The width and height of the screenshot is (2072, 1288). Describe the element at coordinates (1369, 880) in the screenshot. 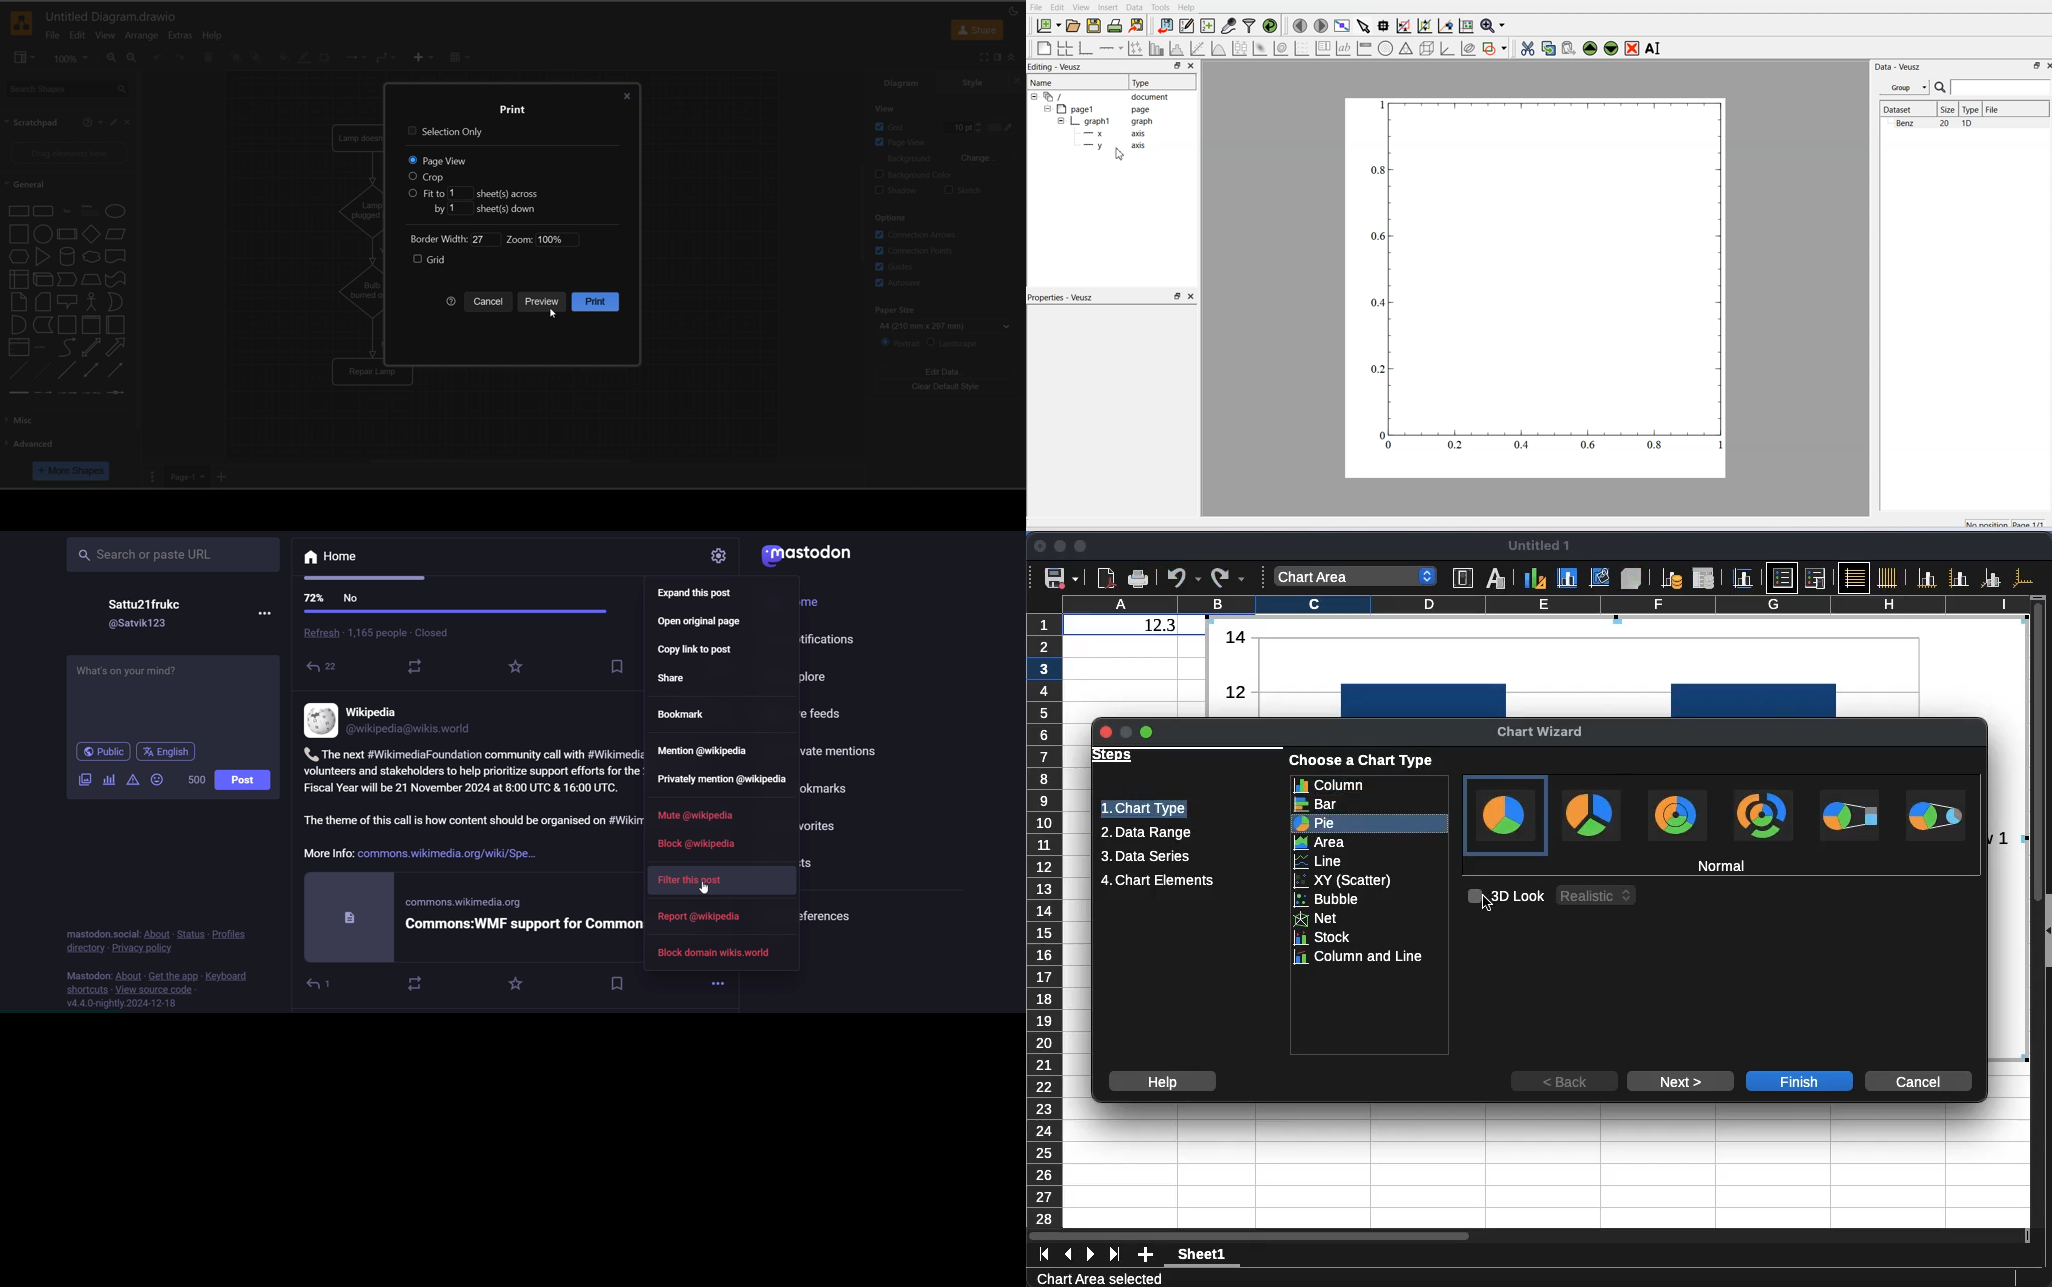

I see `xy scatter` at that location.